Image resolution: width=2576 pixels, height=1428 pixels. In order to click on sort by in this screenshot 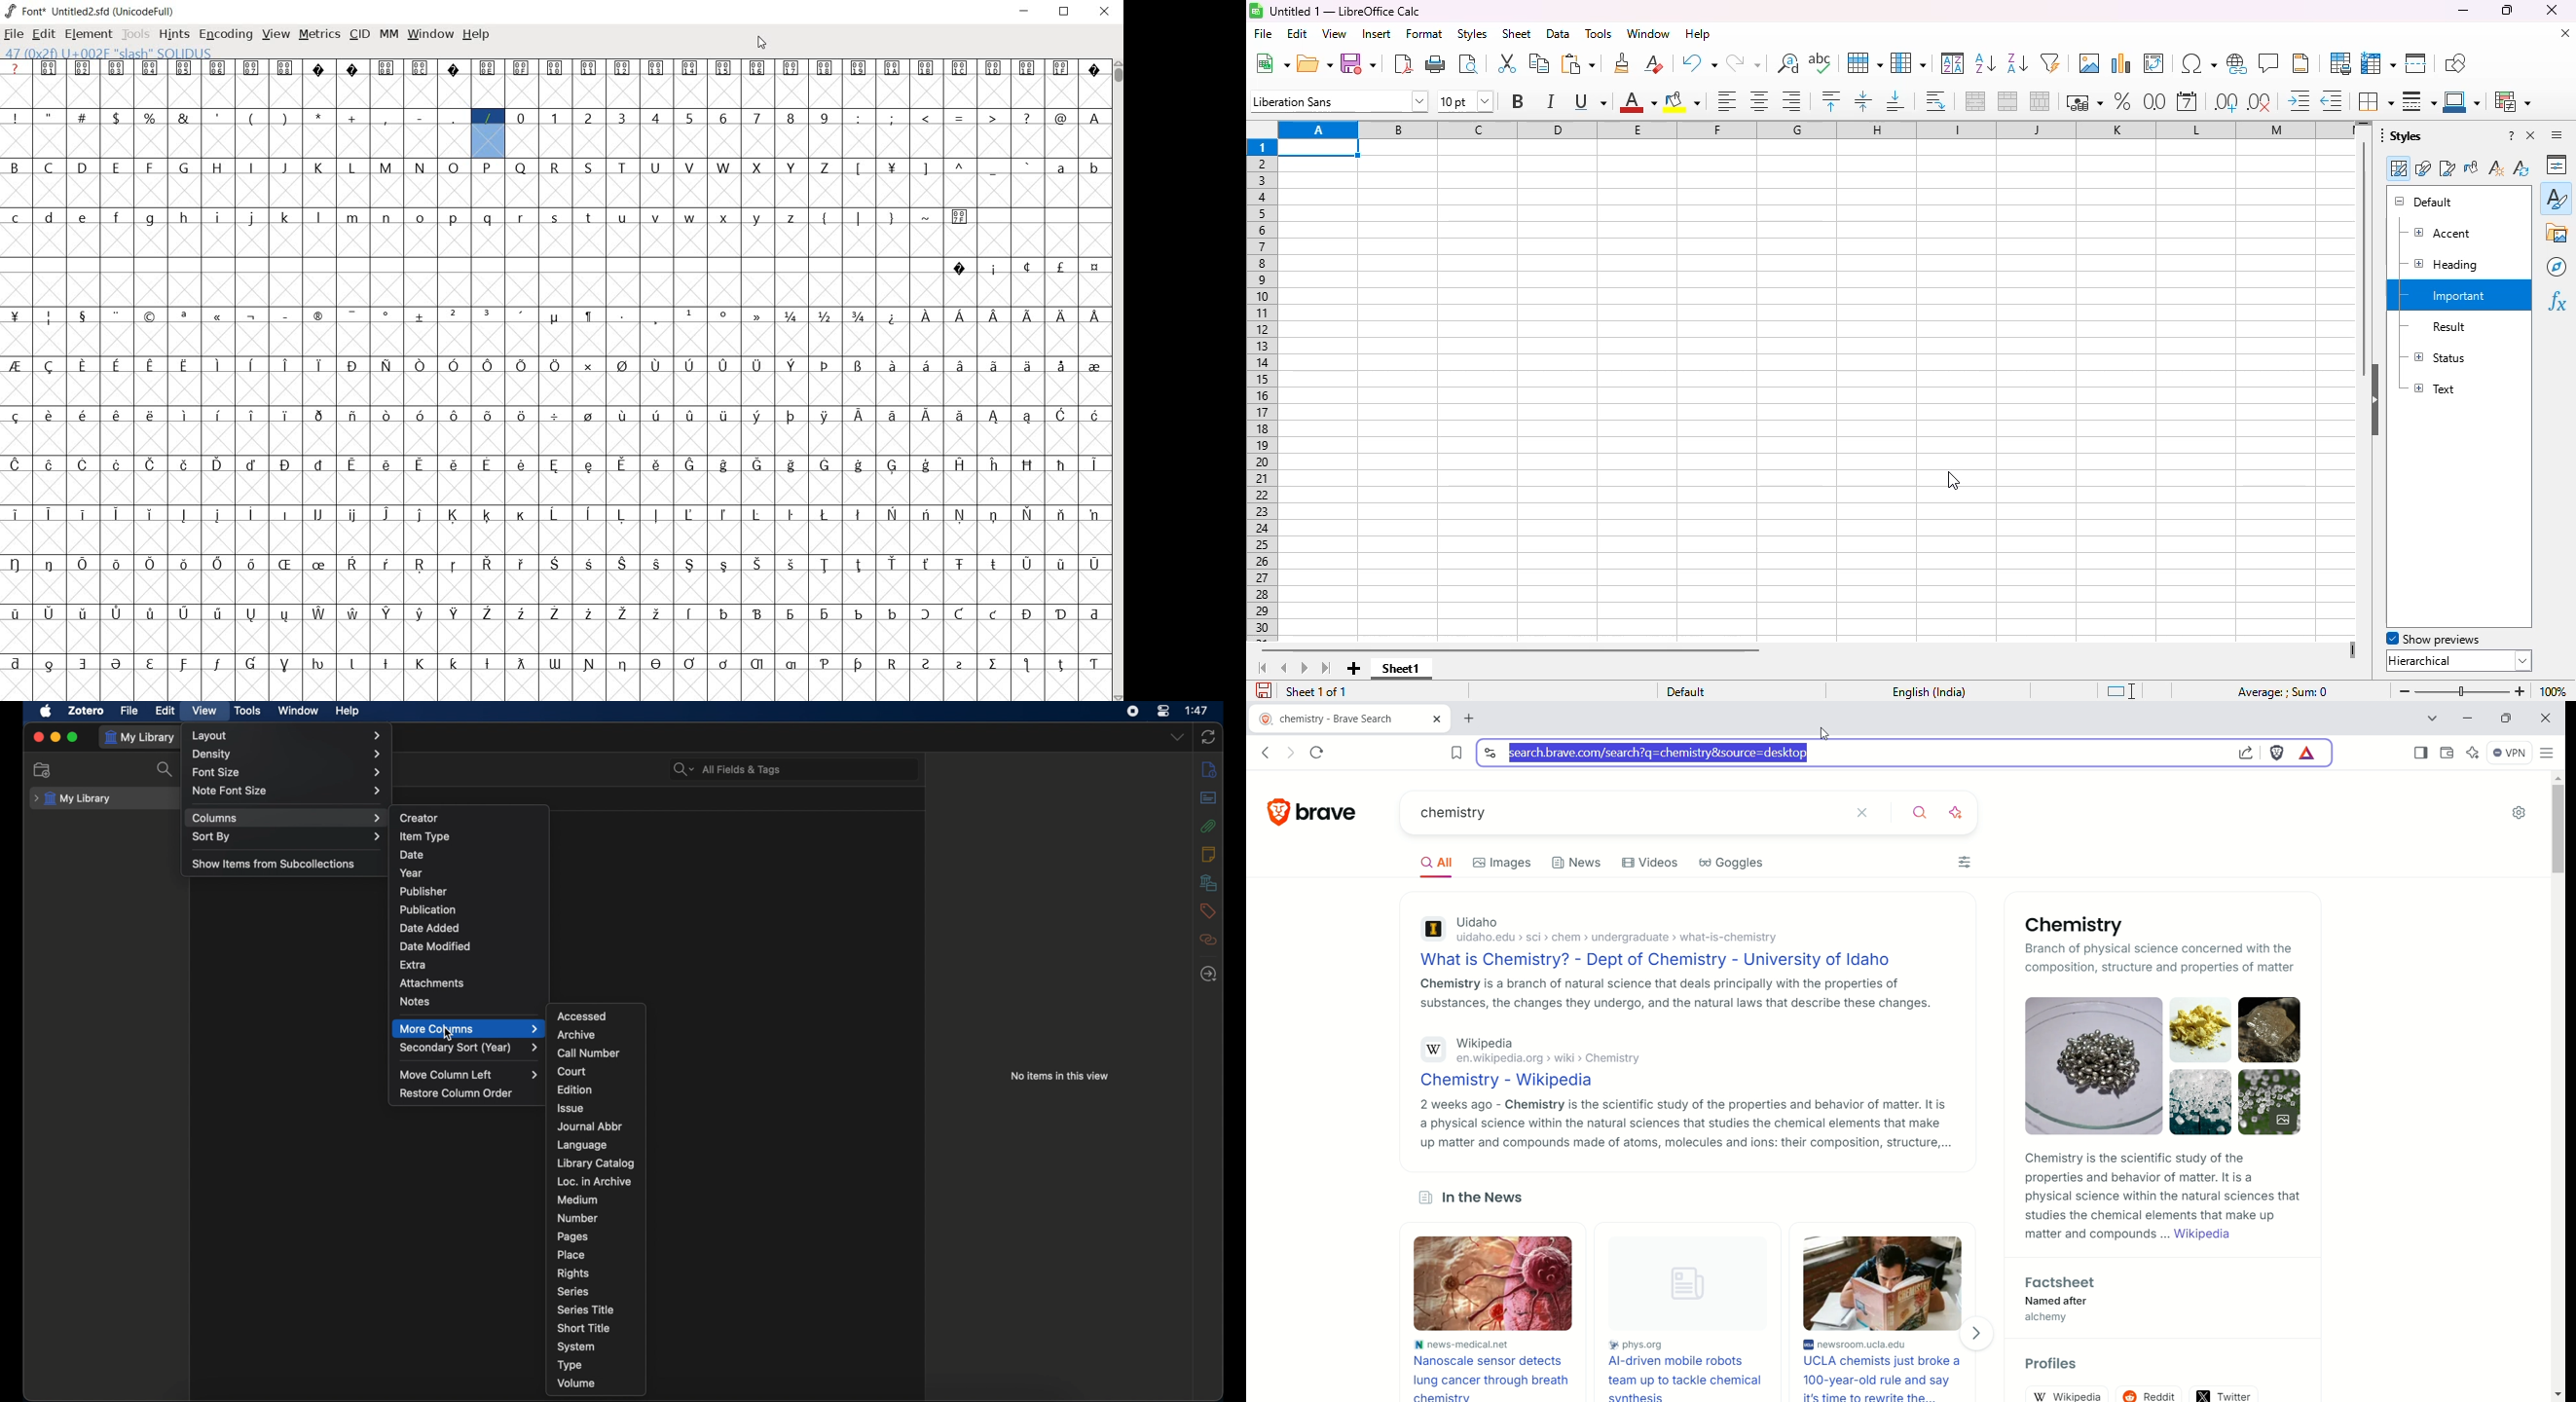, I will do `click(288, 836)`.